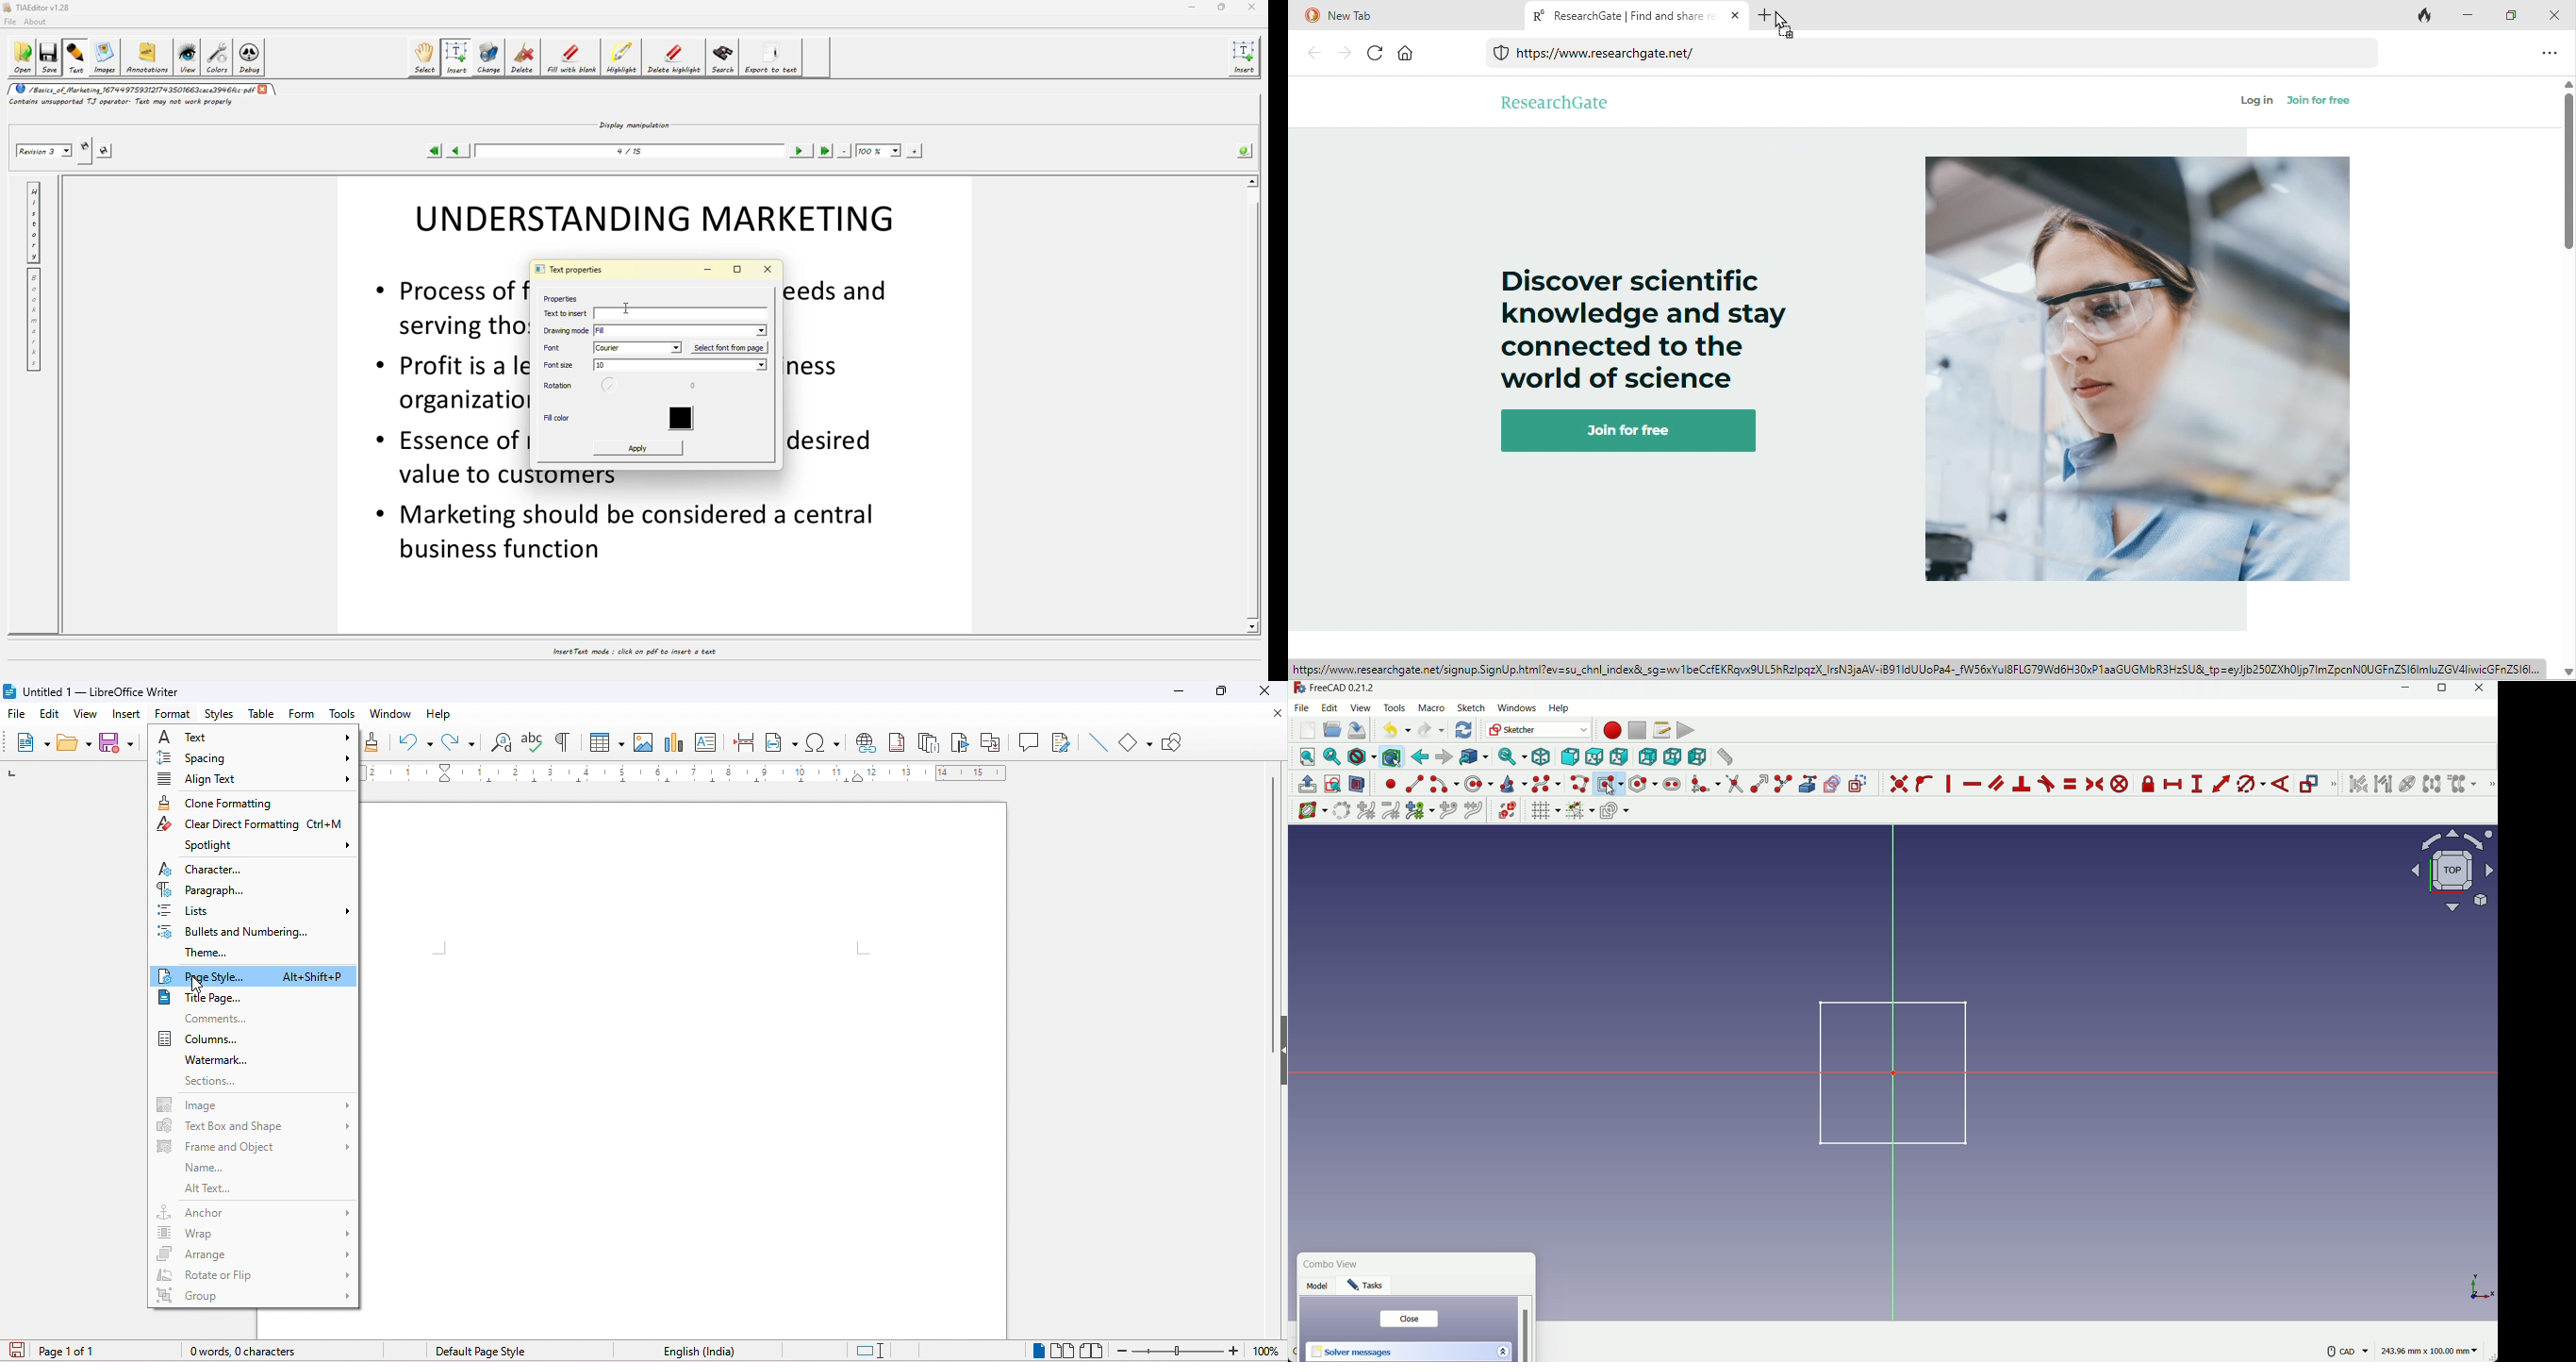  What do you see at coordinates (1357, 785) in the screenshot?
I see `view section` at bounding box center [1357, 785].